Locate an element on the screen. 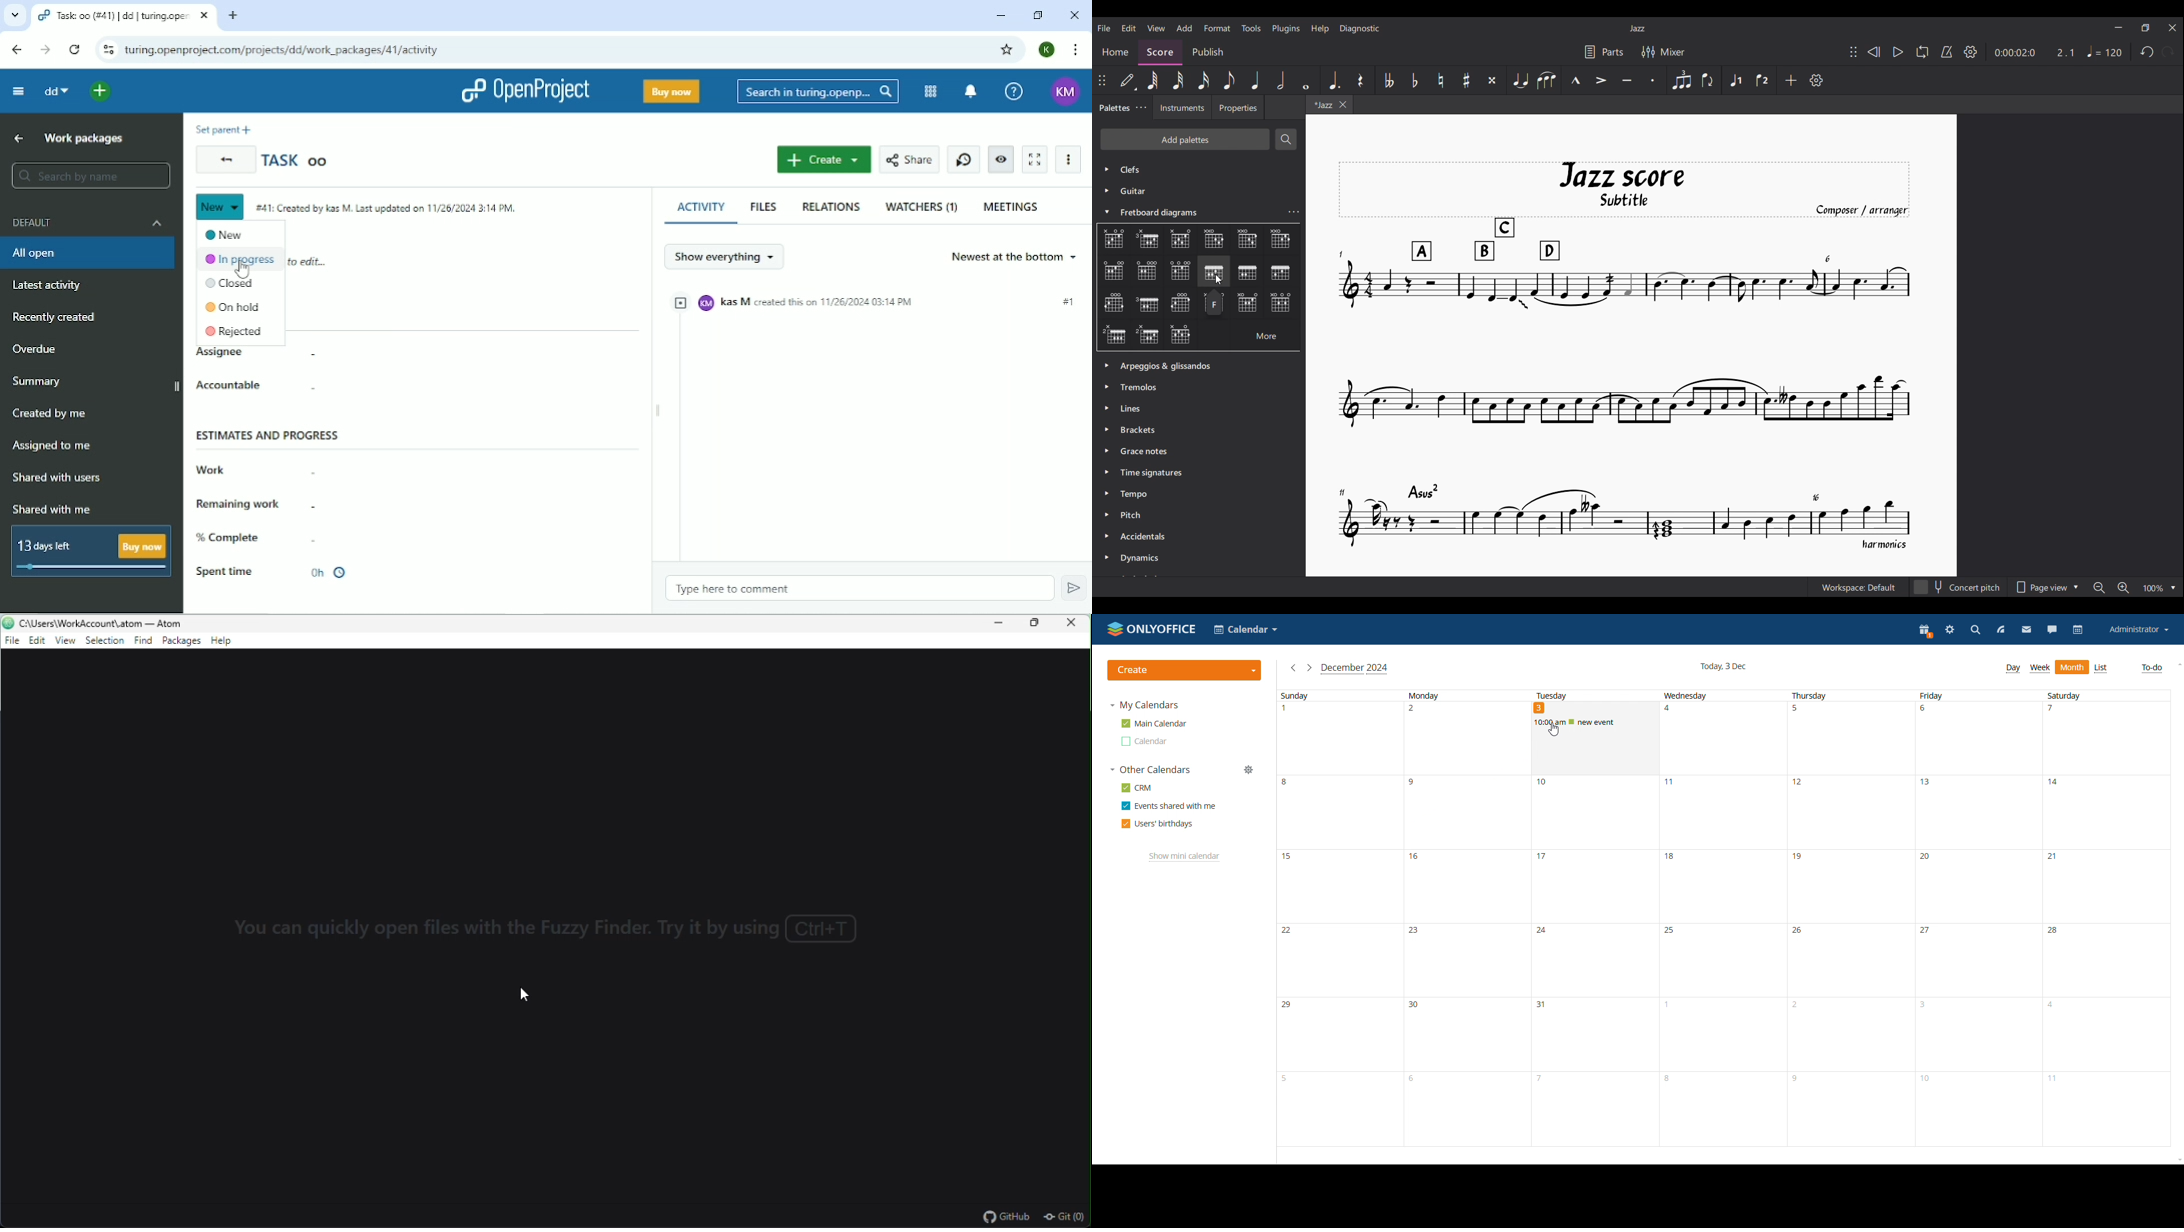 Image resolution: width=2184 pixels, height=1232 pixels. Undo is located at coordinates (2147, 52).